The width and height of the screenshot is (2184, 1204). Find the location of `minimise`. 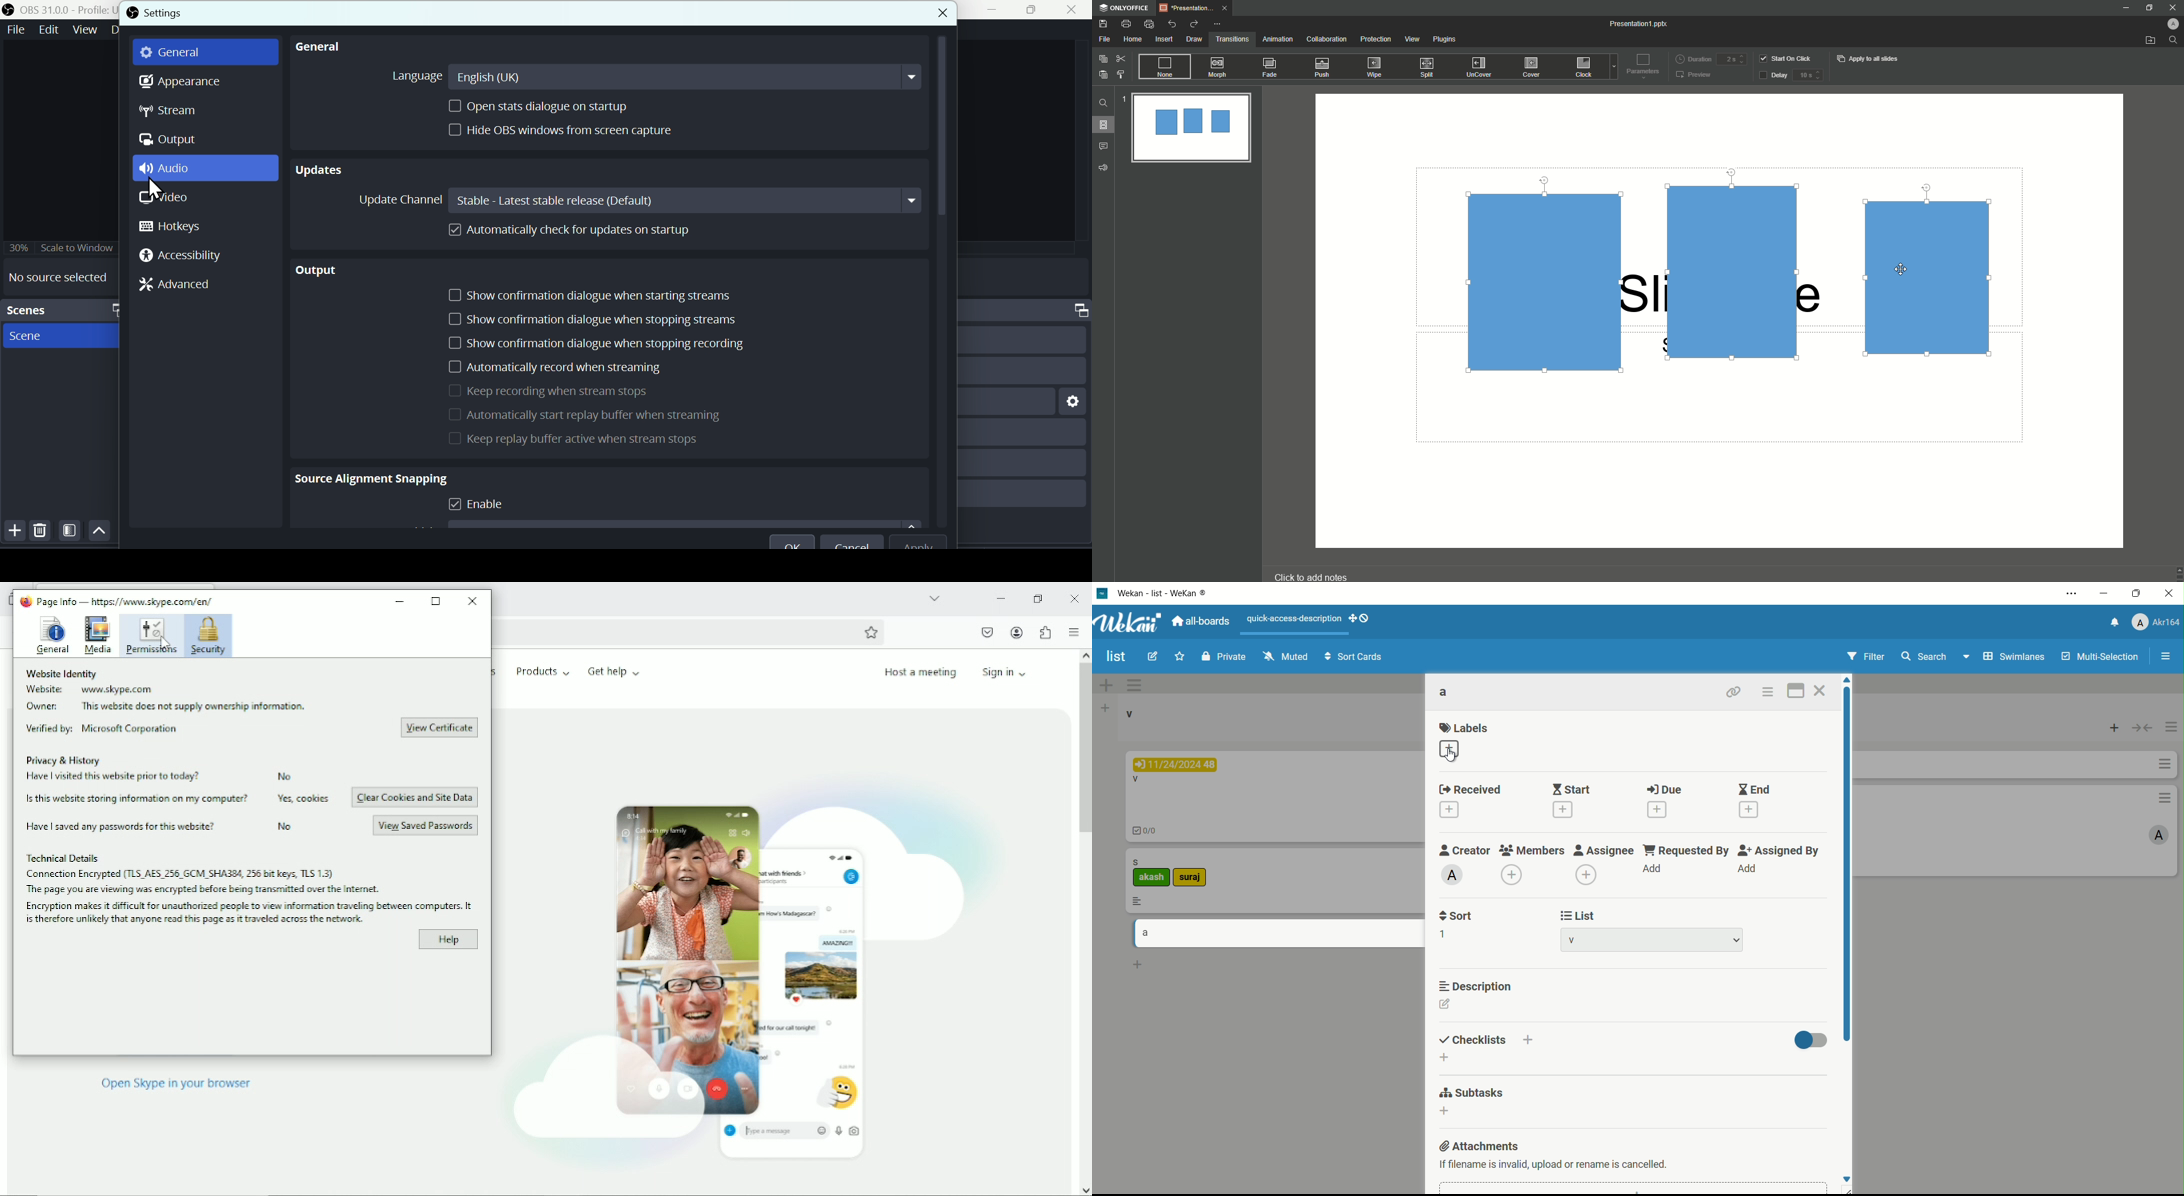

minimise is located at coordinates (995, 10).